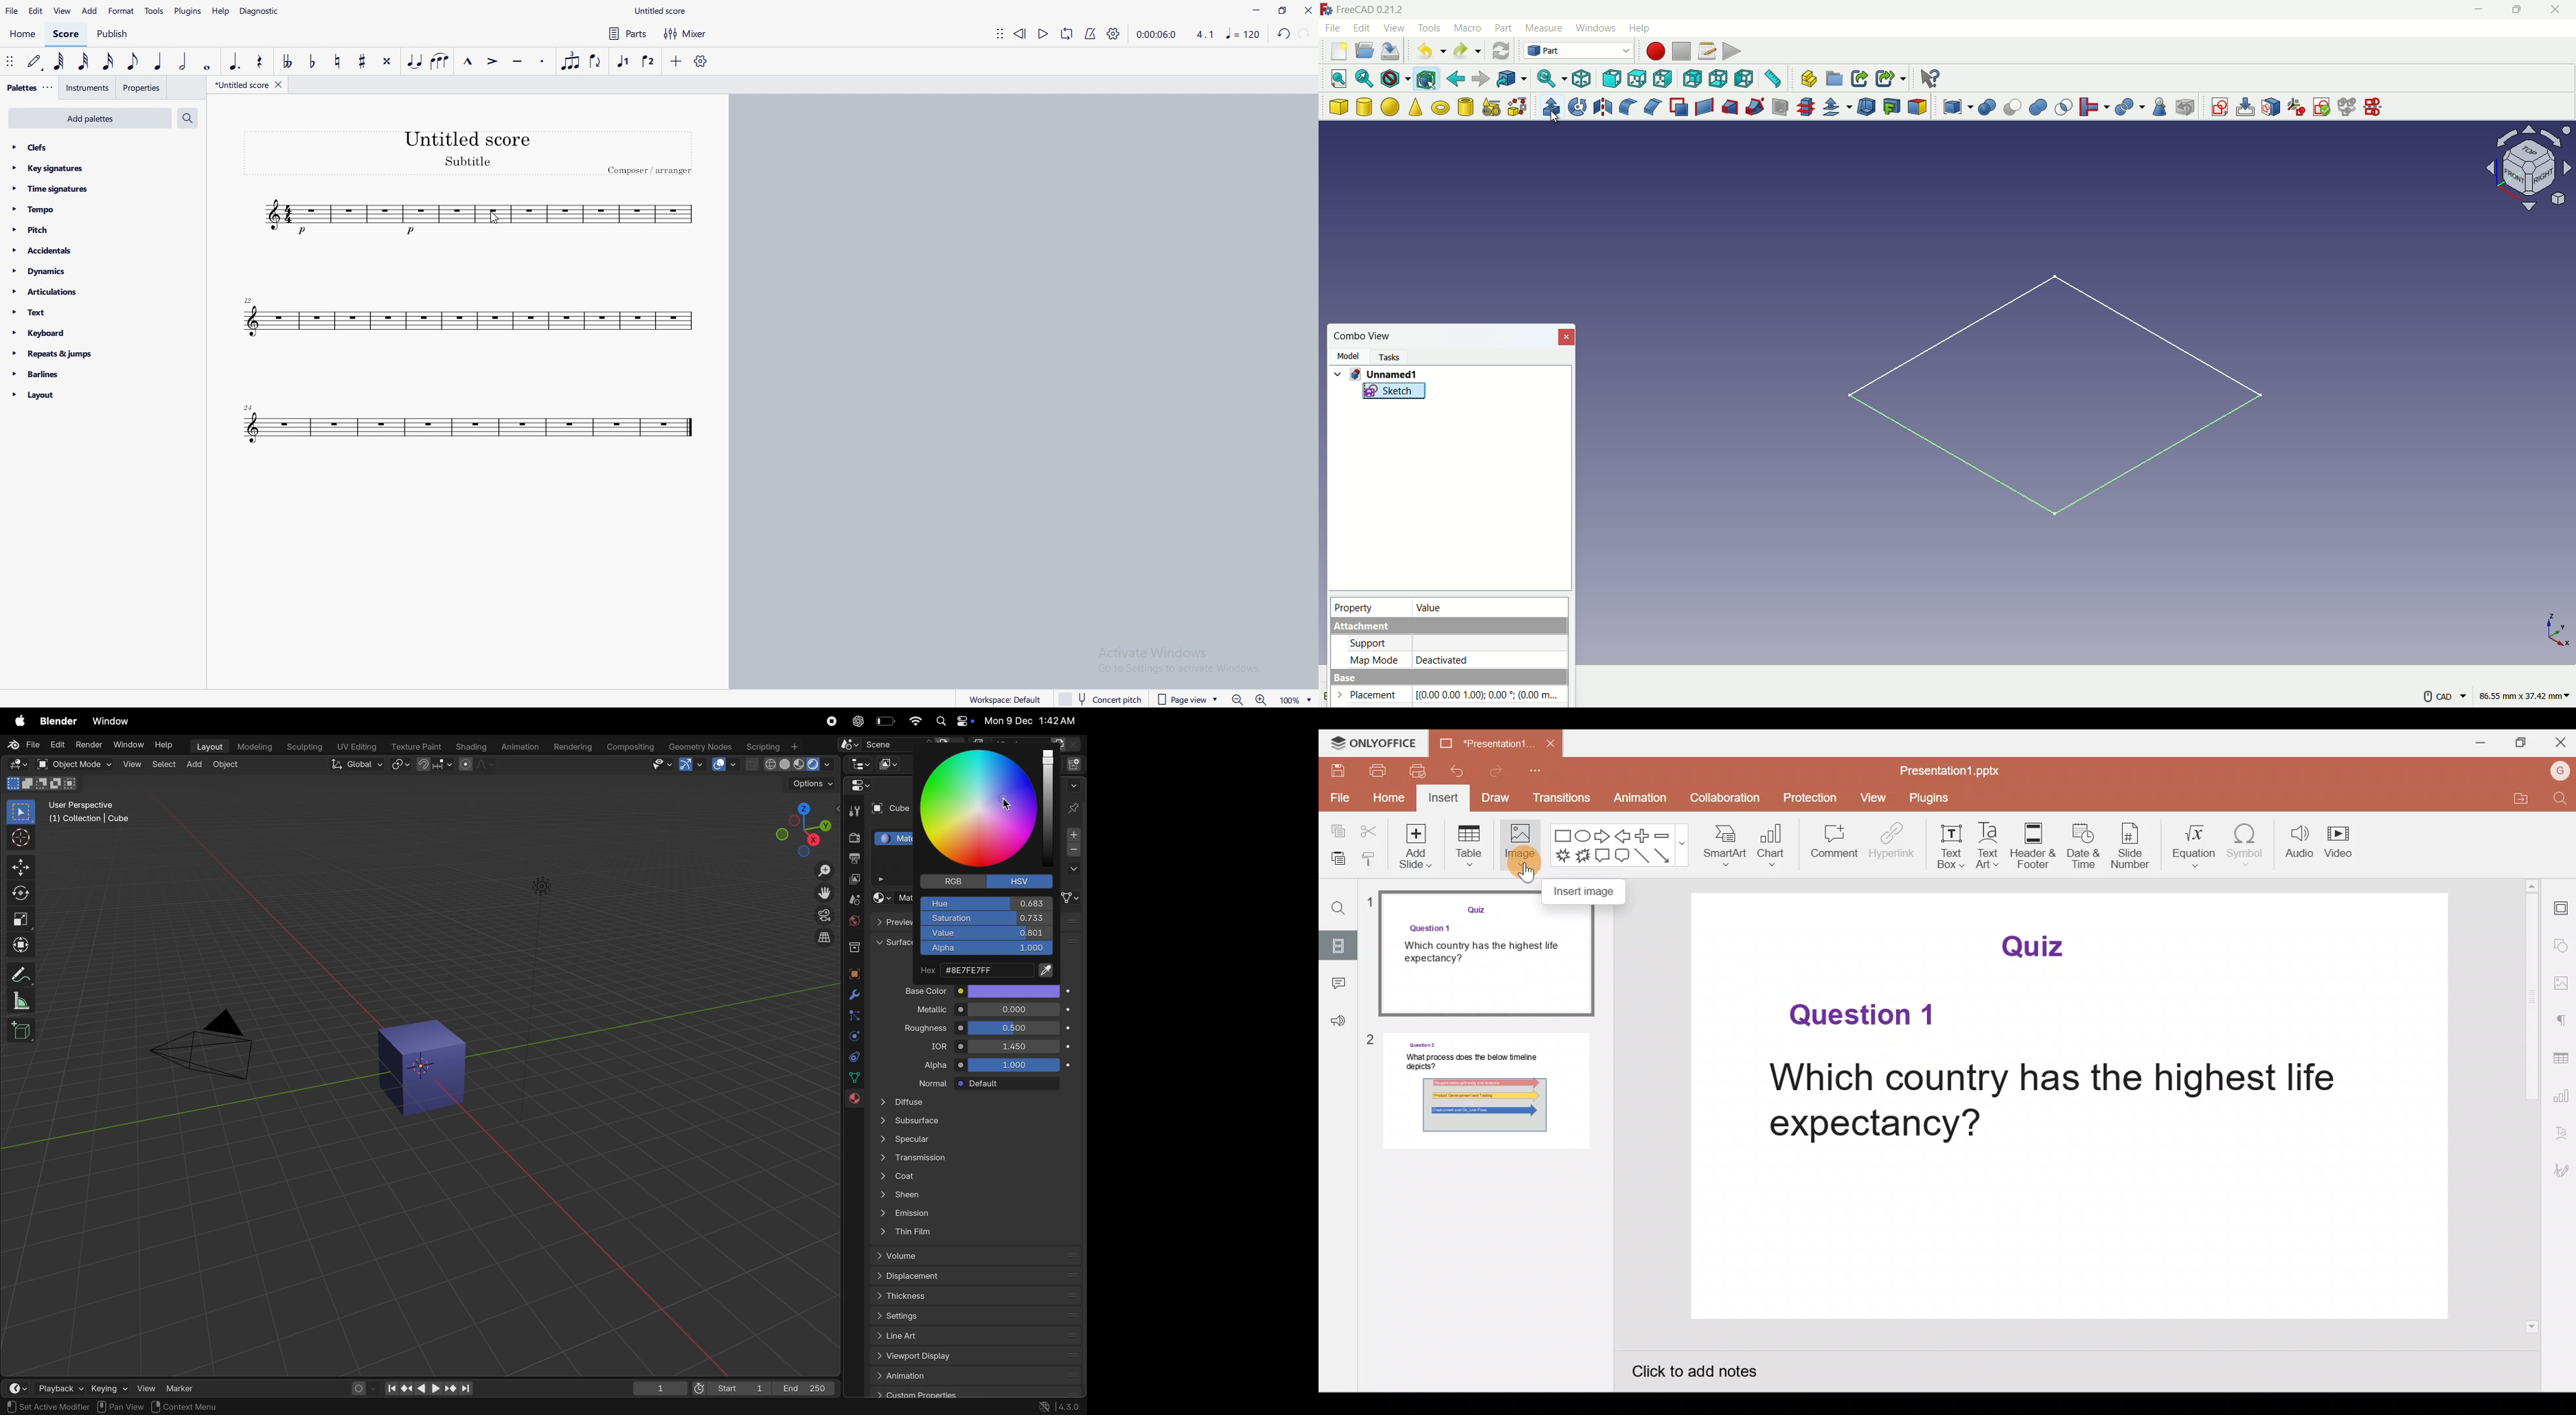 The image size is (2576, 1428). What do you see at coordinates (1952, 773) in the screenshot?
I see `Presentation1.pptx` at bounding box center [1952, 773].